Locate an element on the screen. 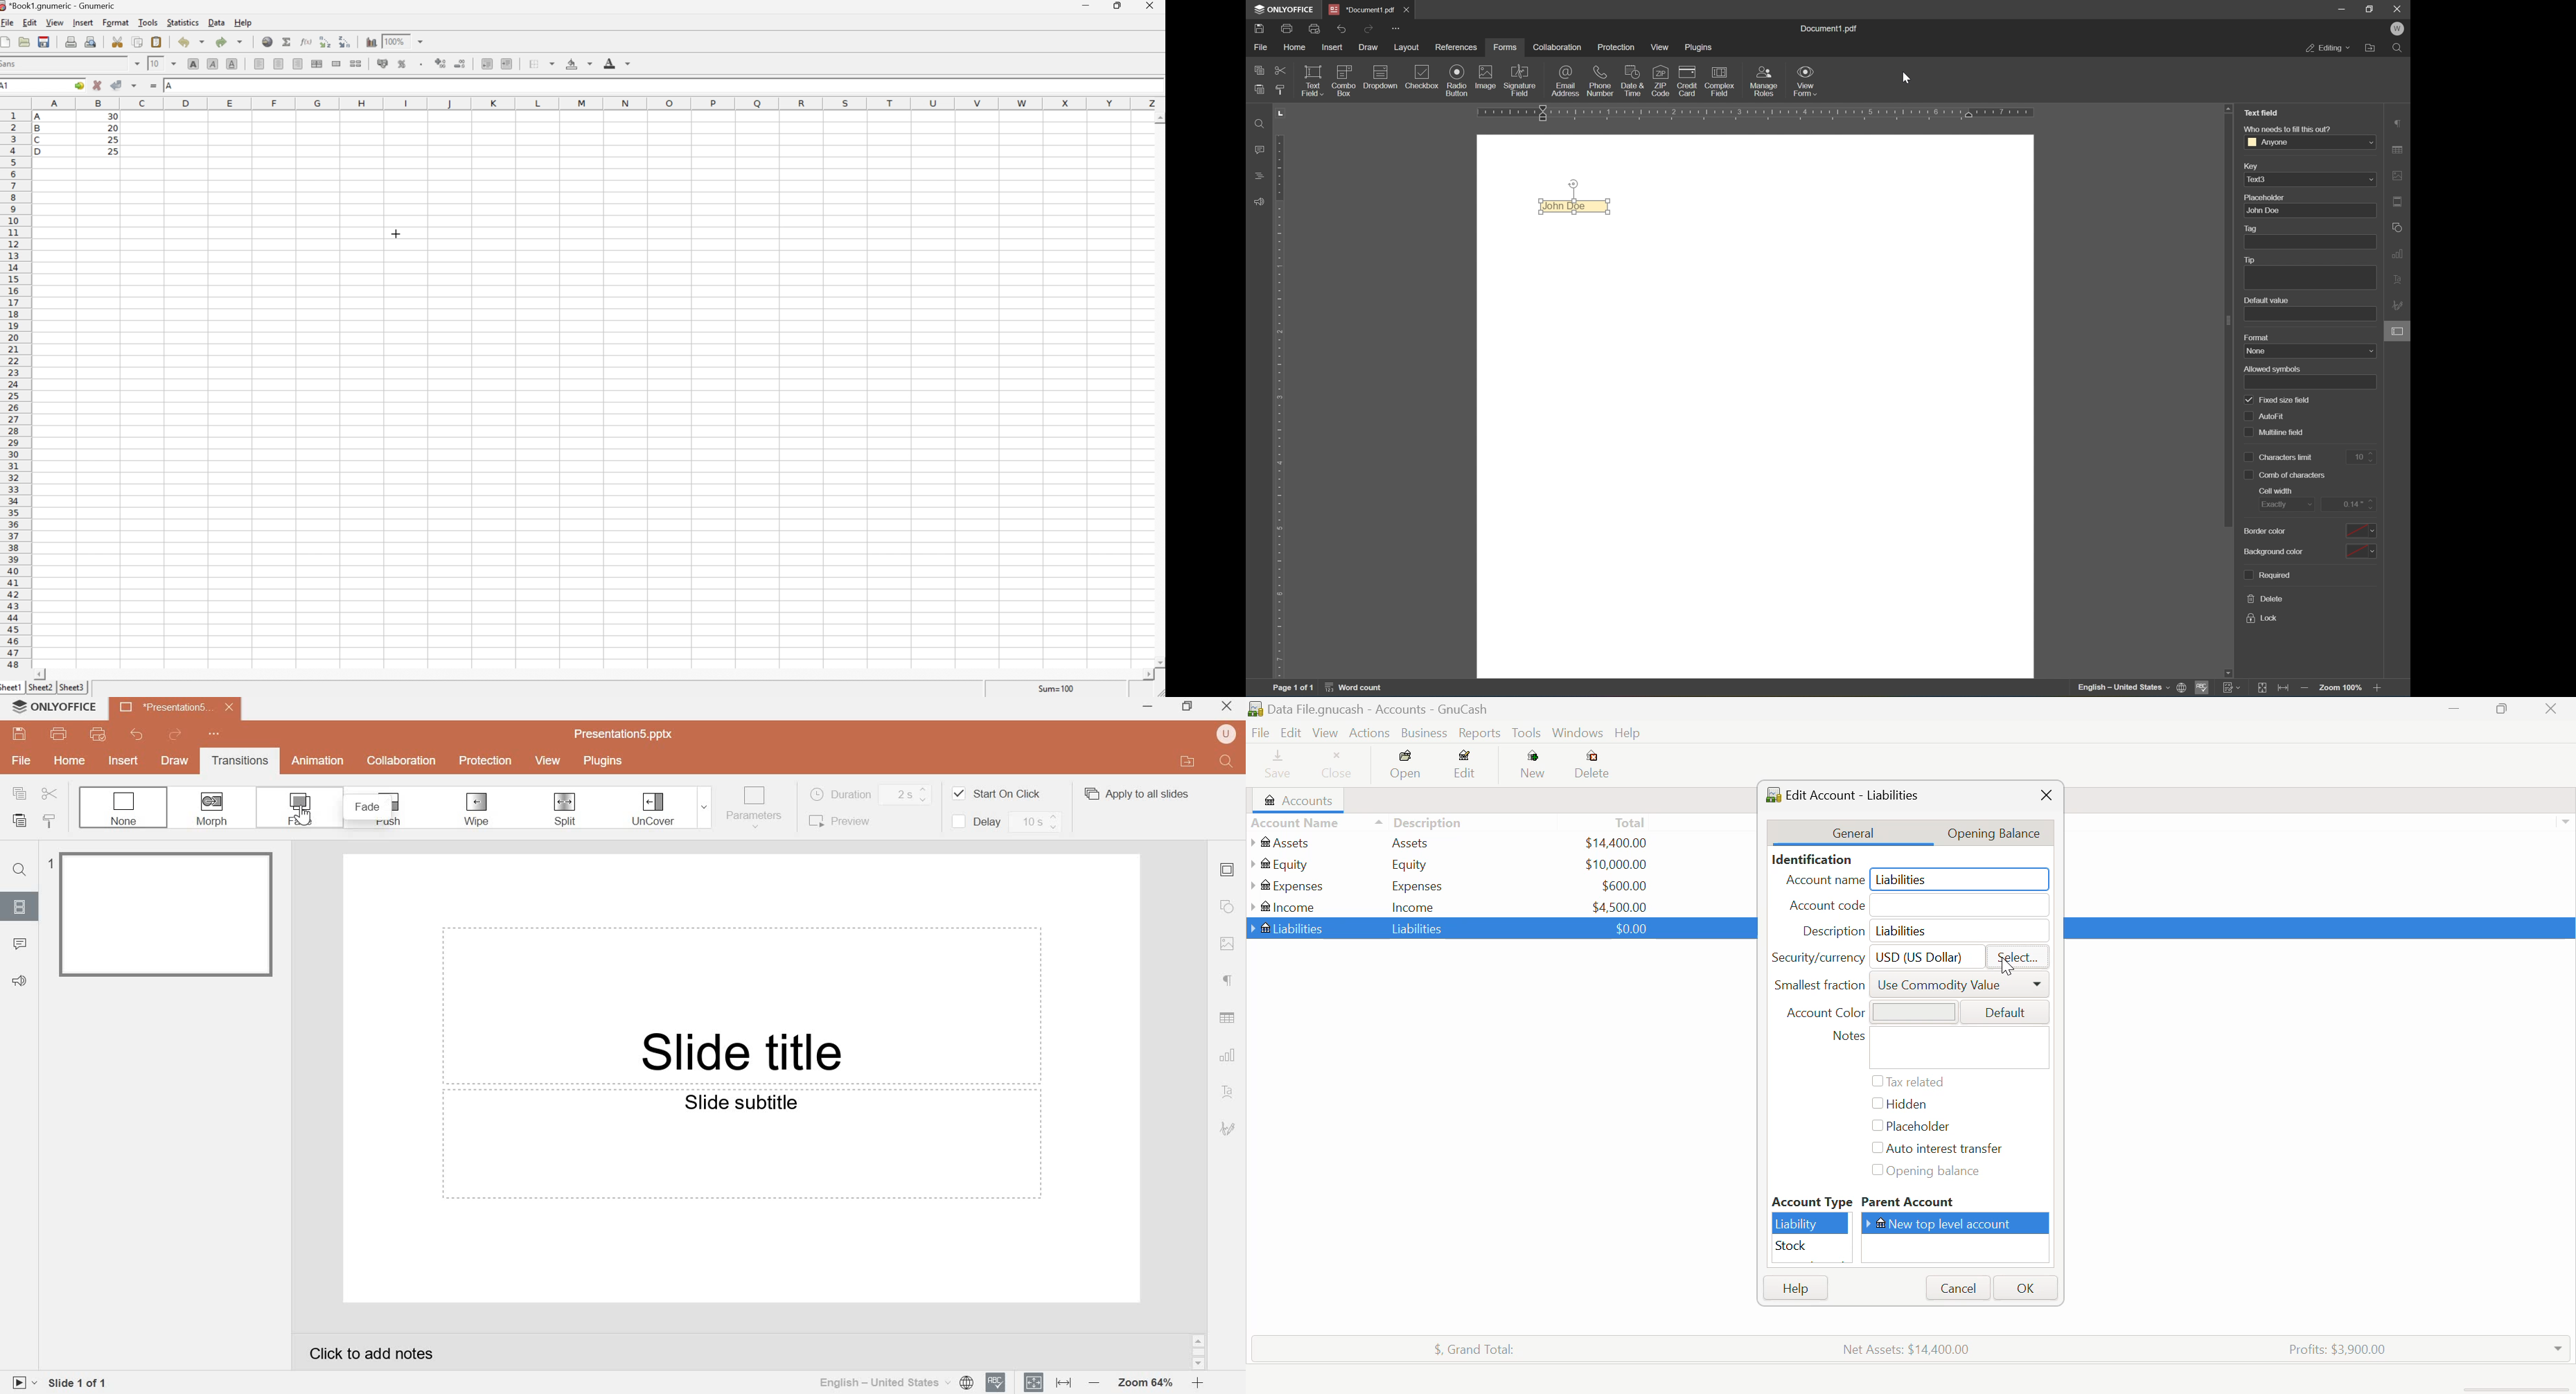 The image size is (2576, 1400). Set the format of the selected cells to include a thousands separator is located at coordinates (420, 64).